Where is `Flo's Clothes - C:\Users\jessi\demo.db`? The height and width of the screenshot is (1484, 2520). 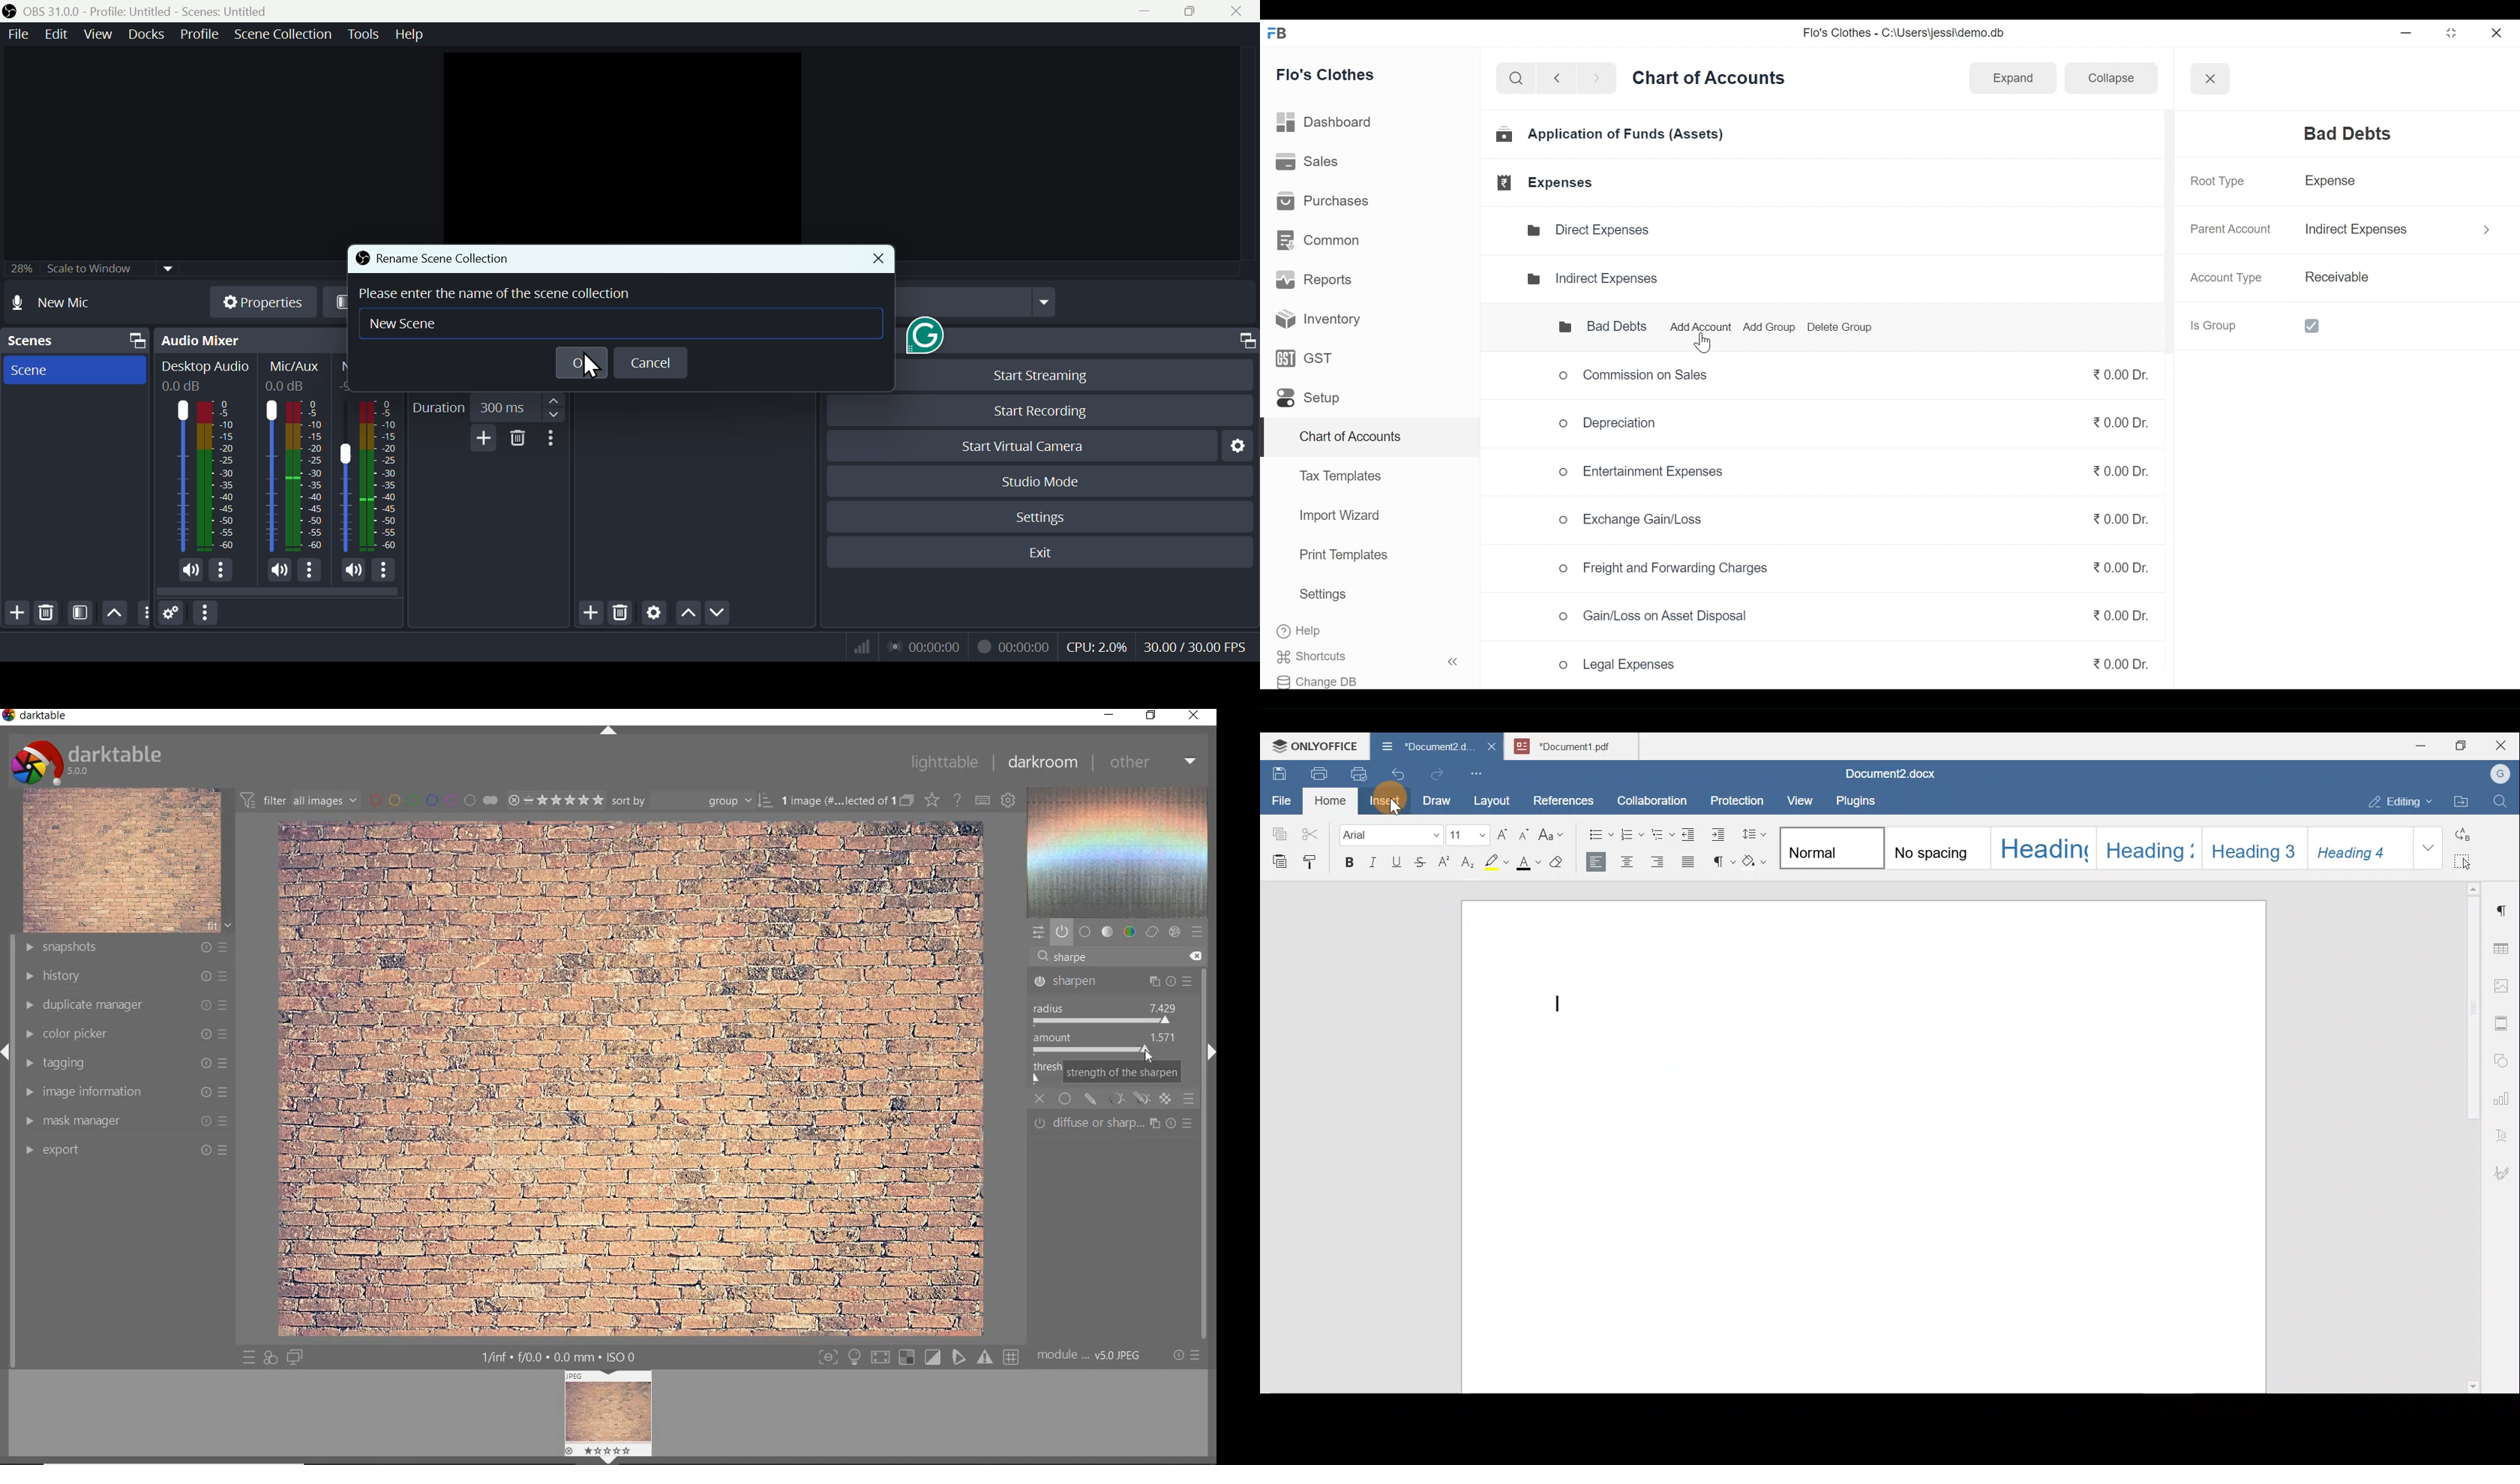 Flo's Clothes - C:\Users\jessi\demo.db is located at coordinates (1906, 35).